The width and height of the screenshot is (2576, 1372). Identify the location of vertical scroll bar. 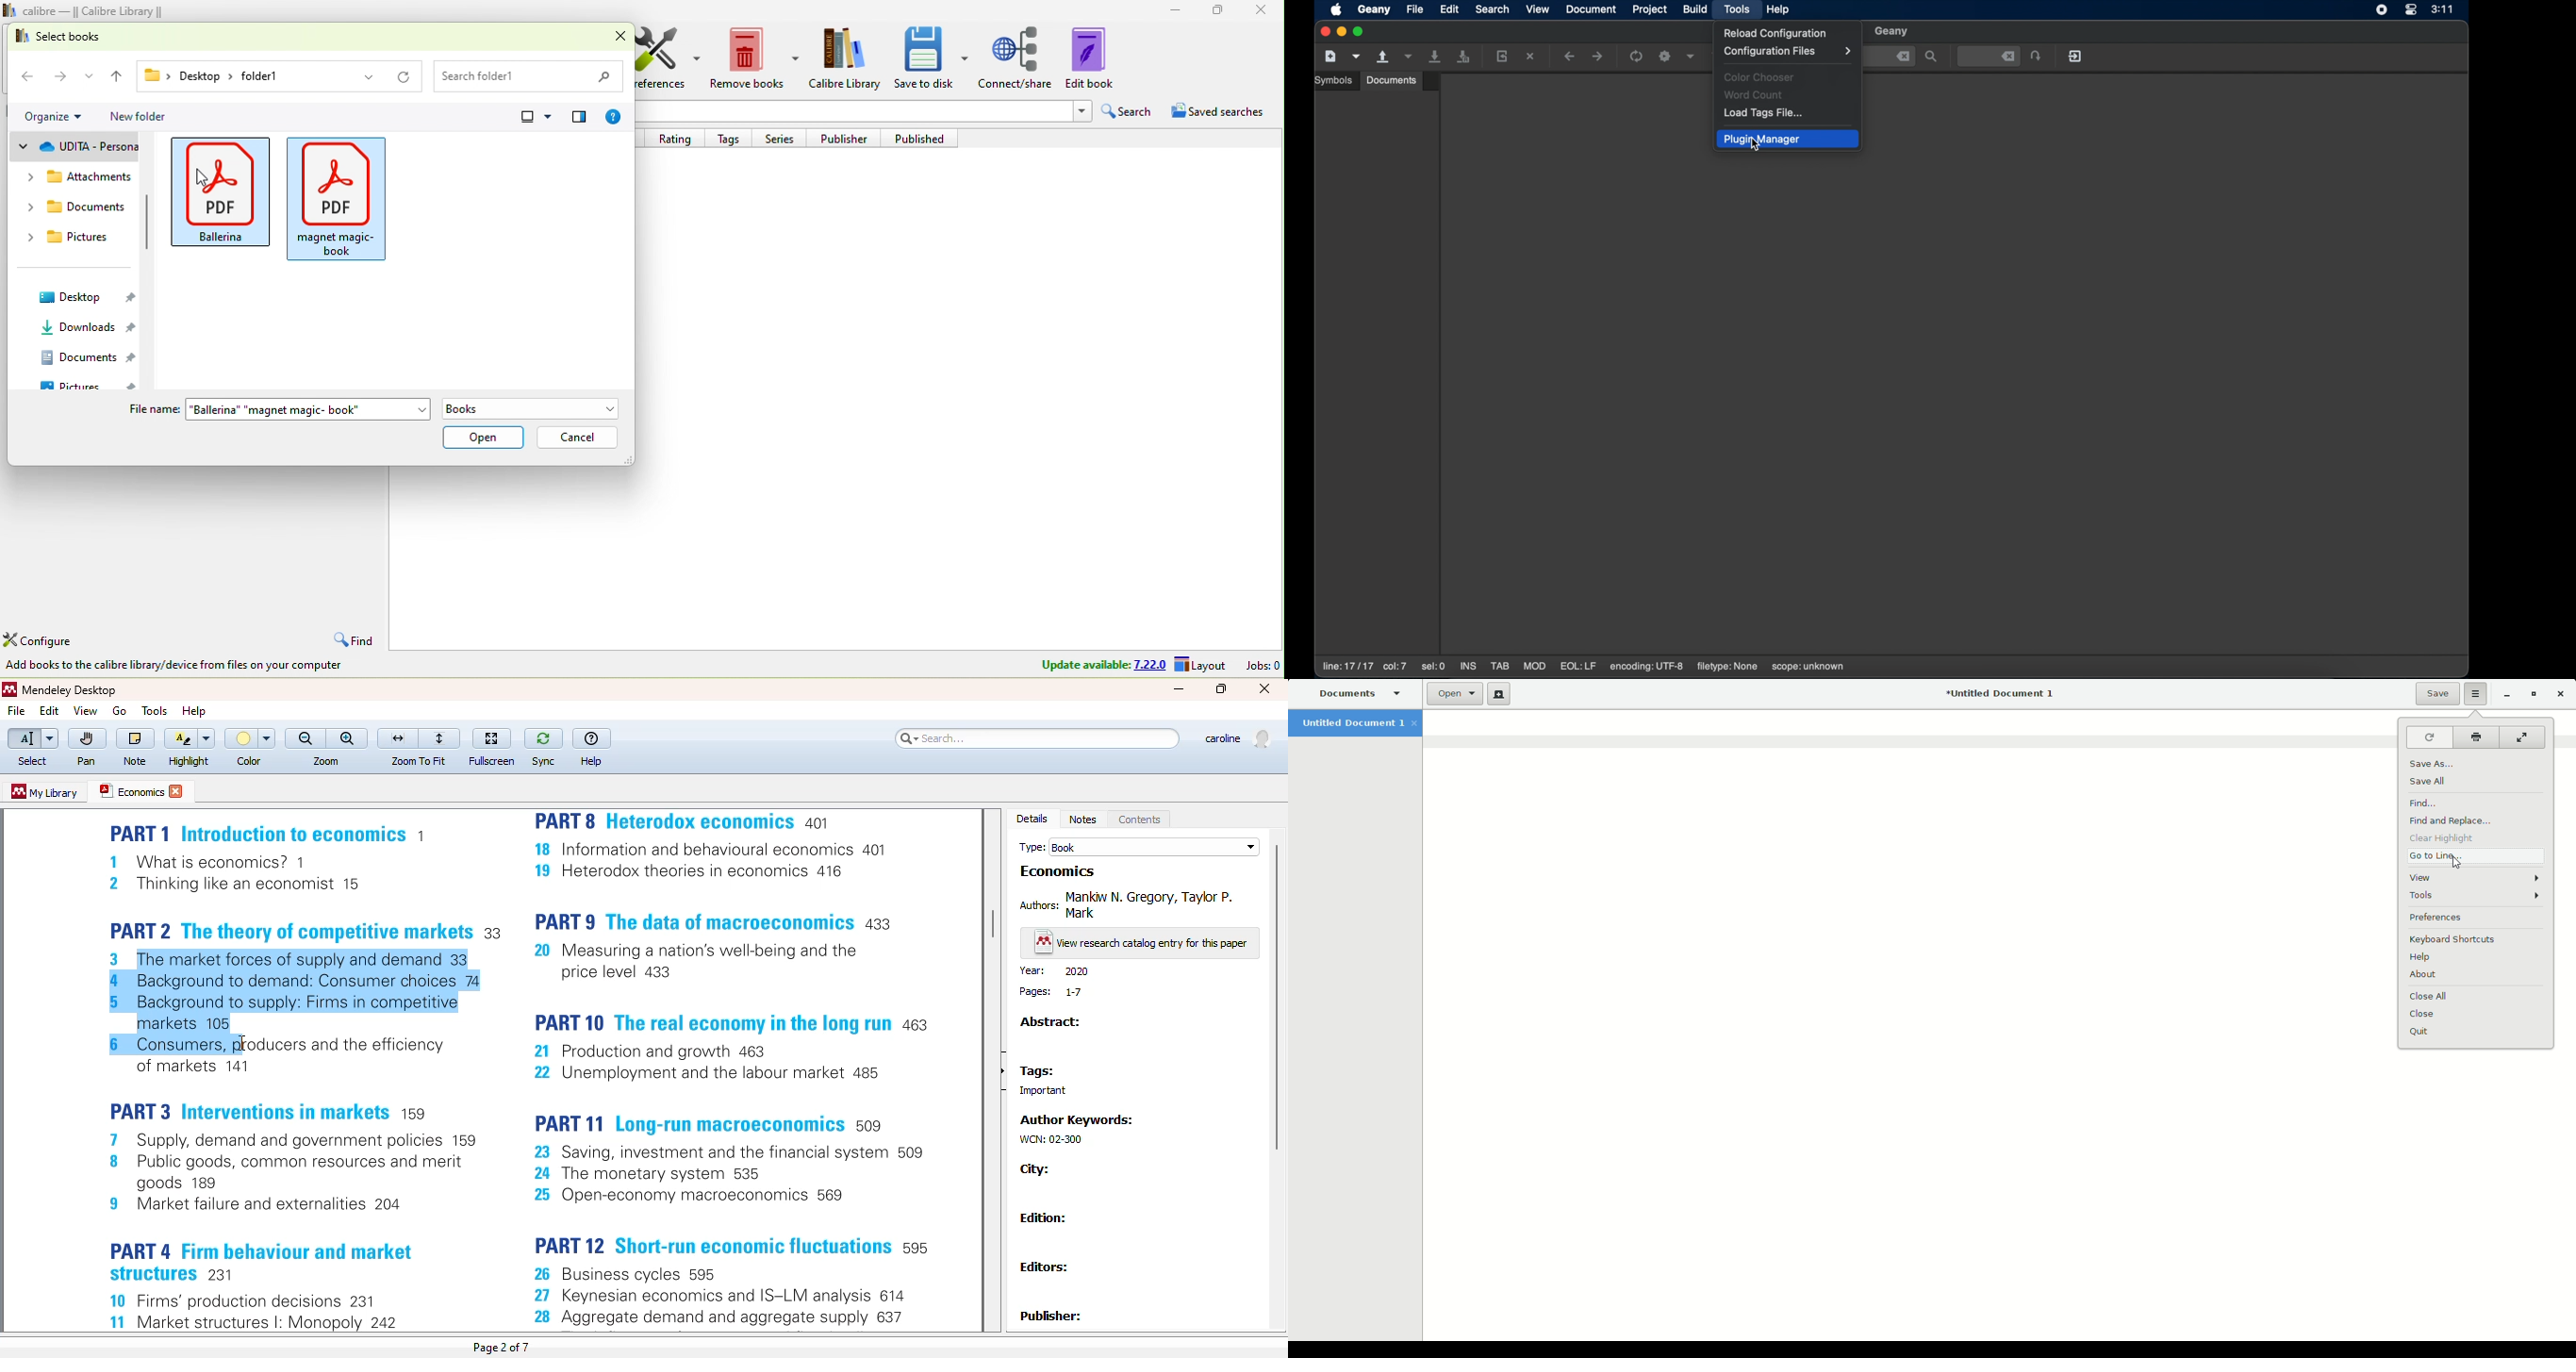
(993, 925).